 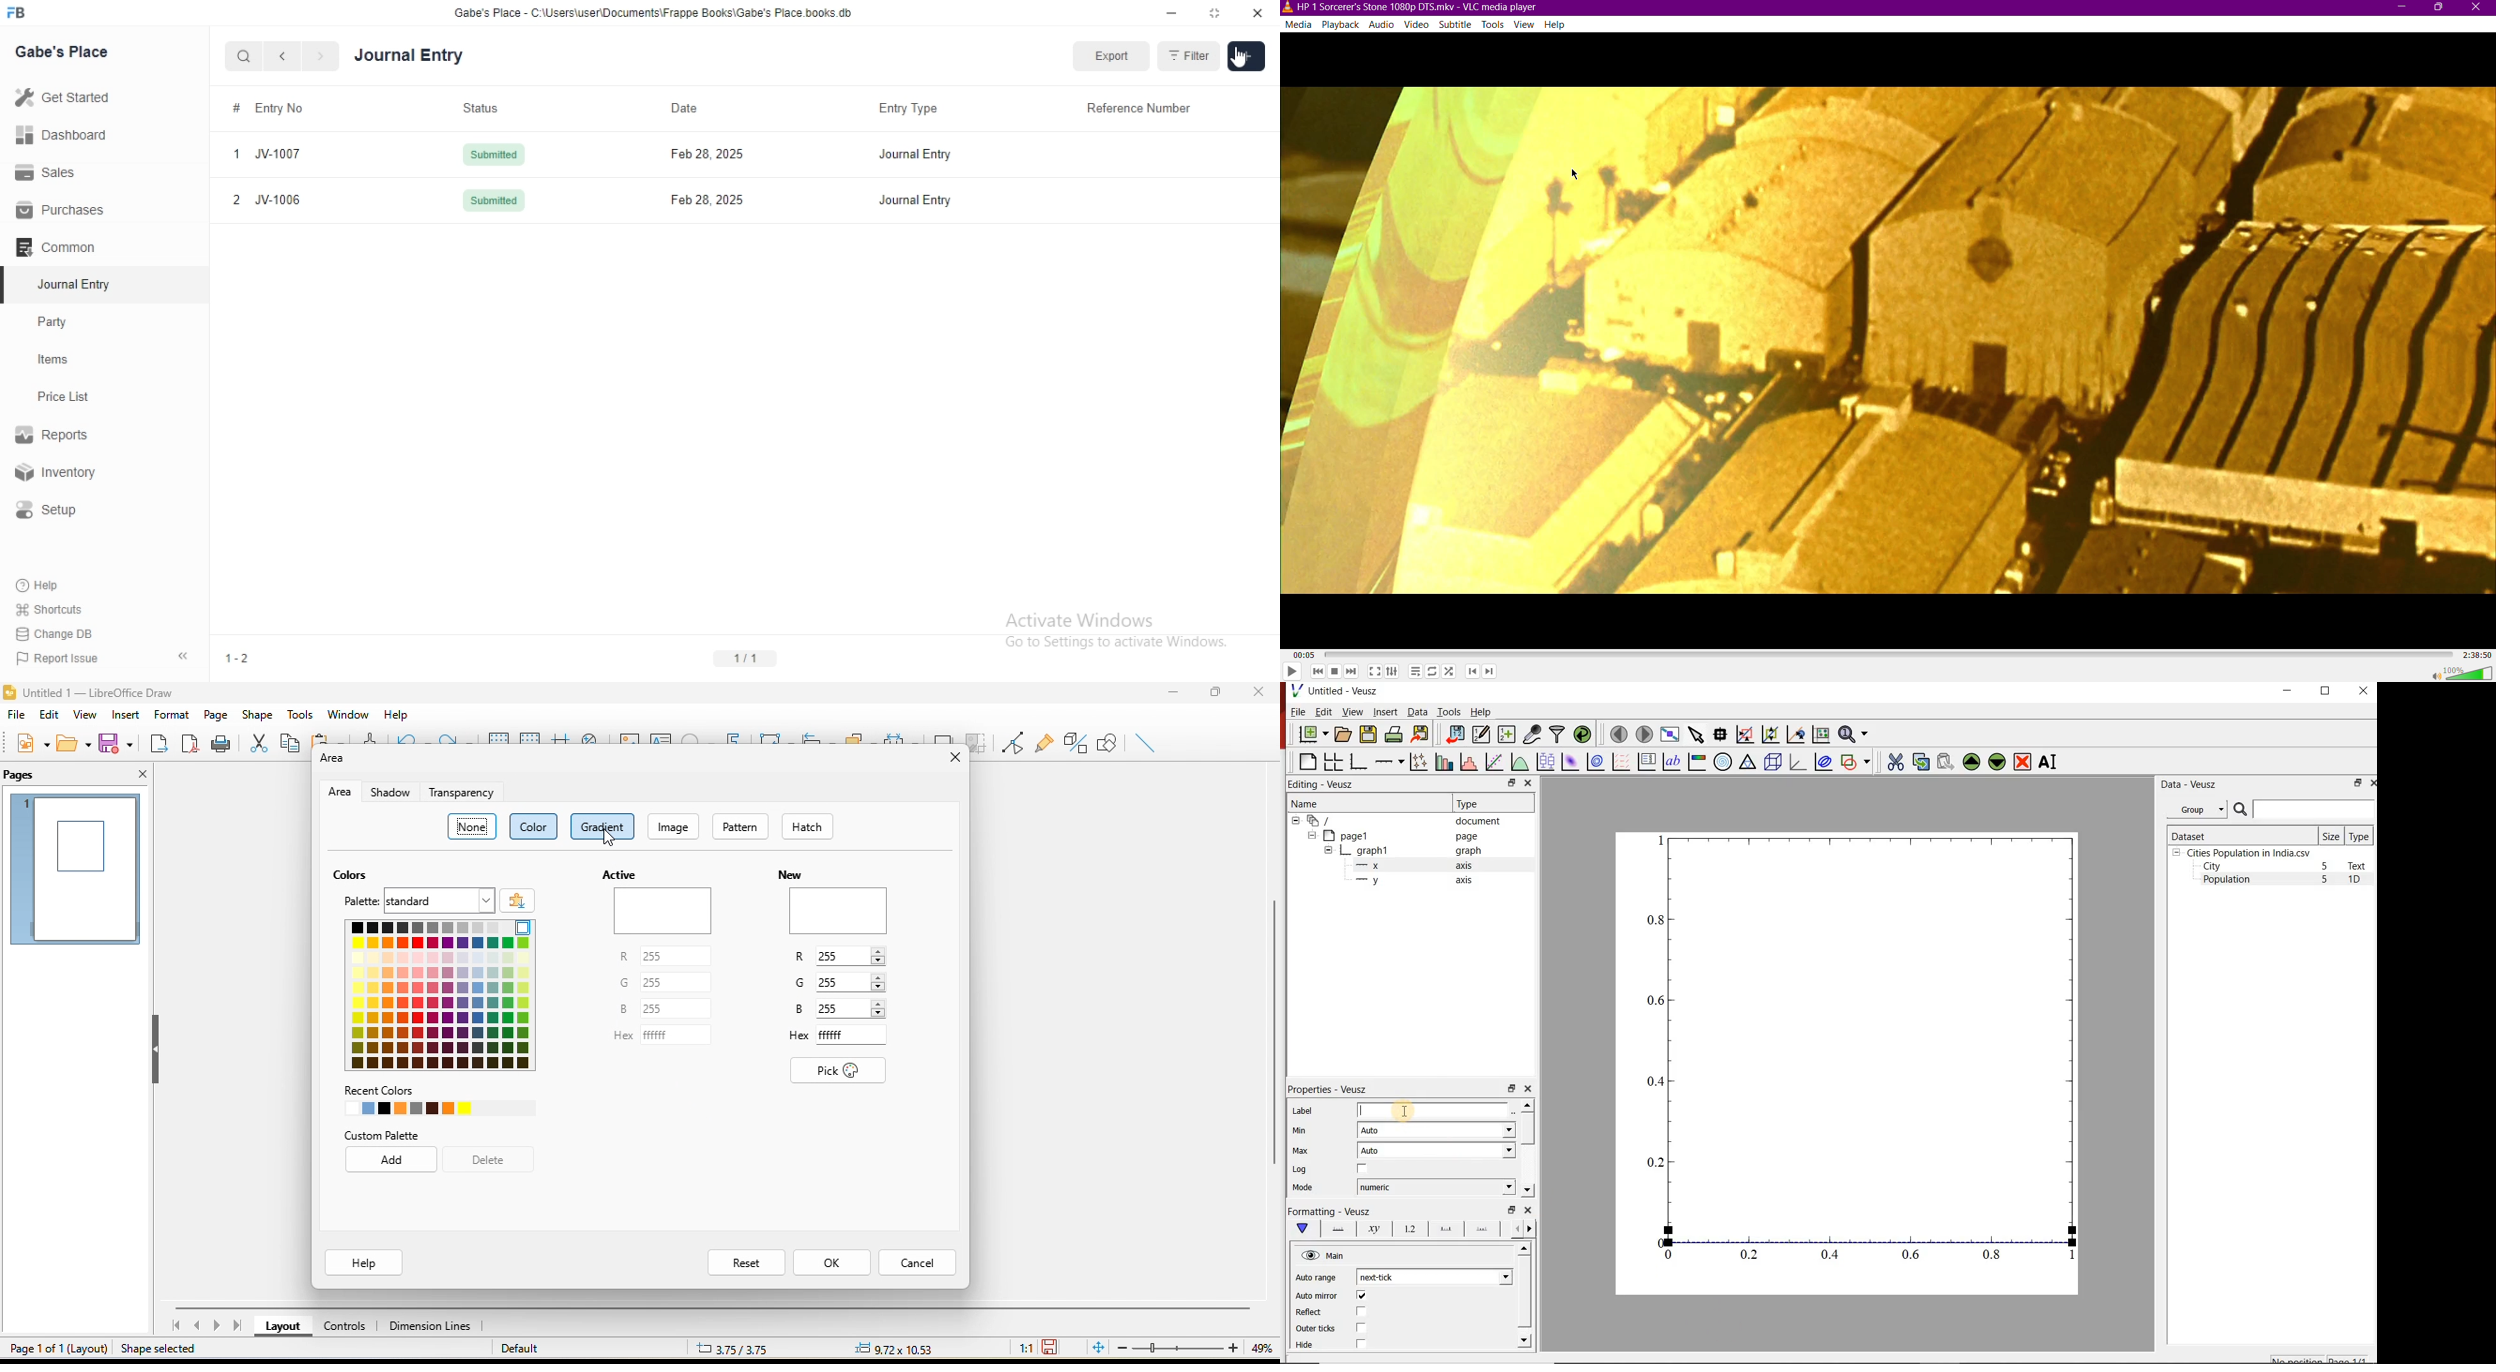 What do you see at coordinates (1569, 760) in the screenshot?
I see `plot a 2d dataset as an image` at bounding box center [1569, 760].